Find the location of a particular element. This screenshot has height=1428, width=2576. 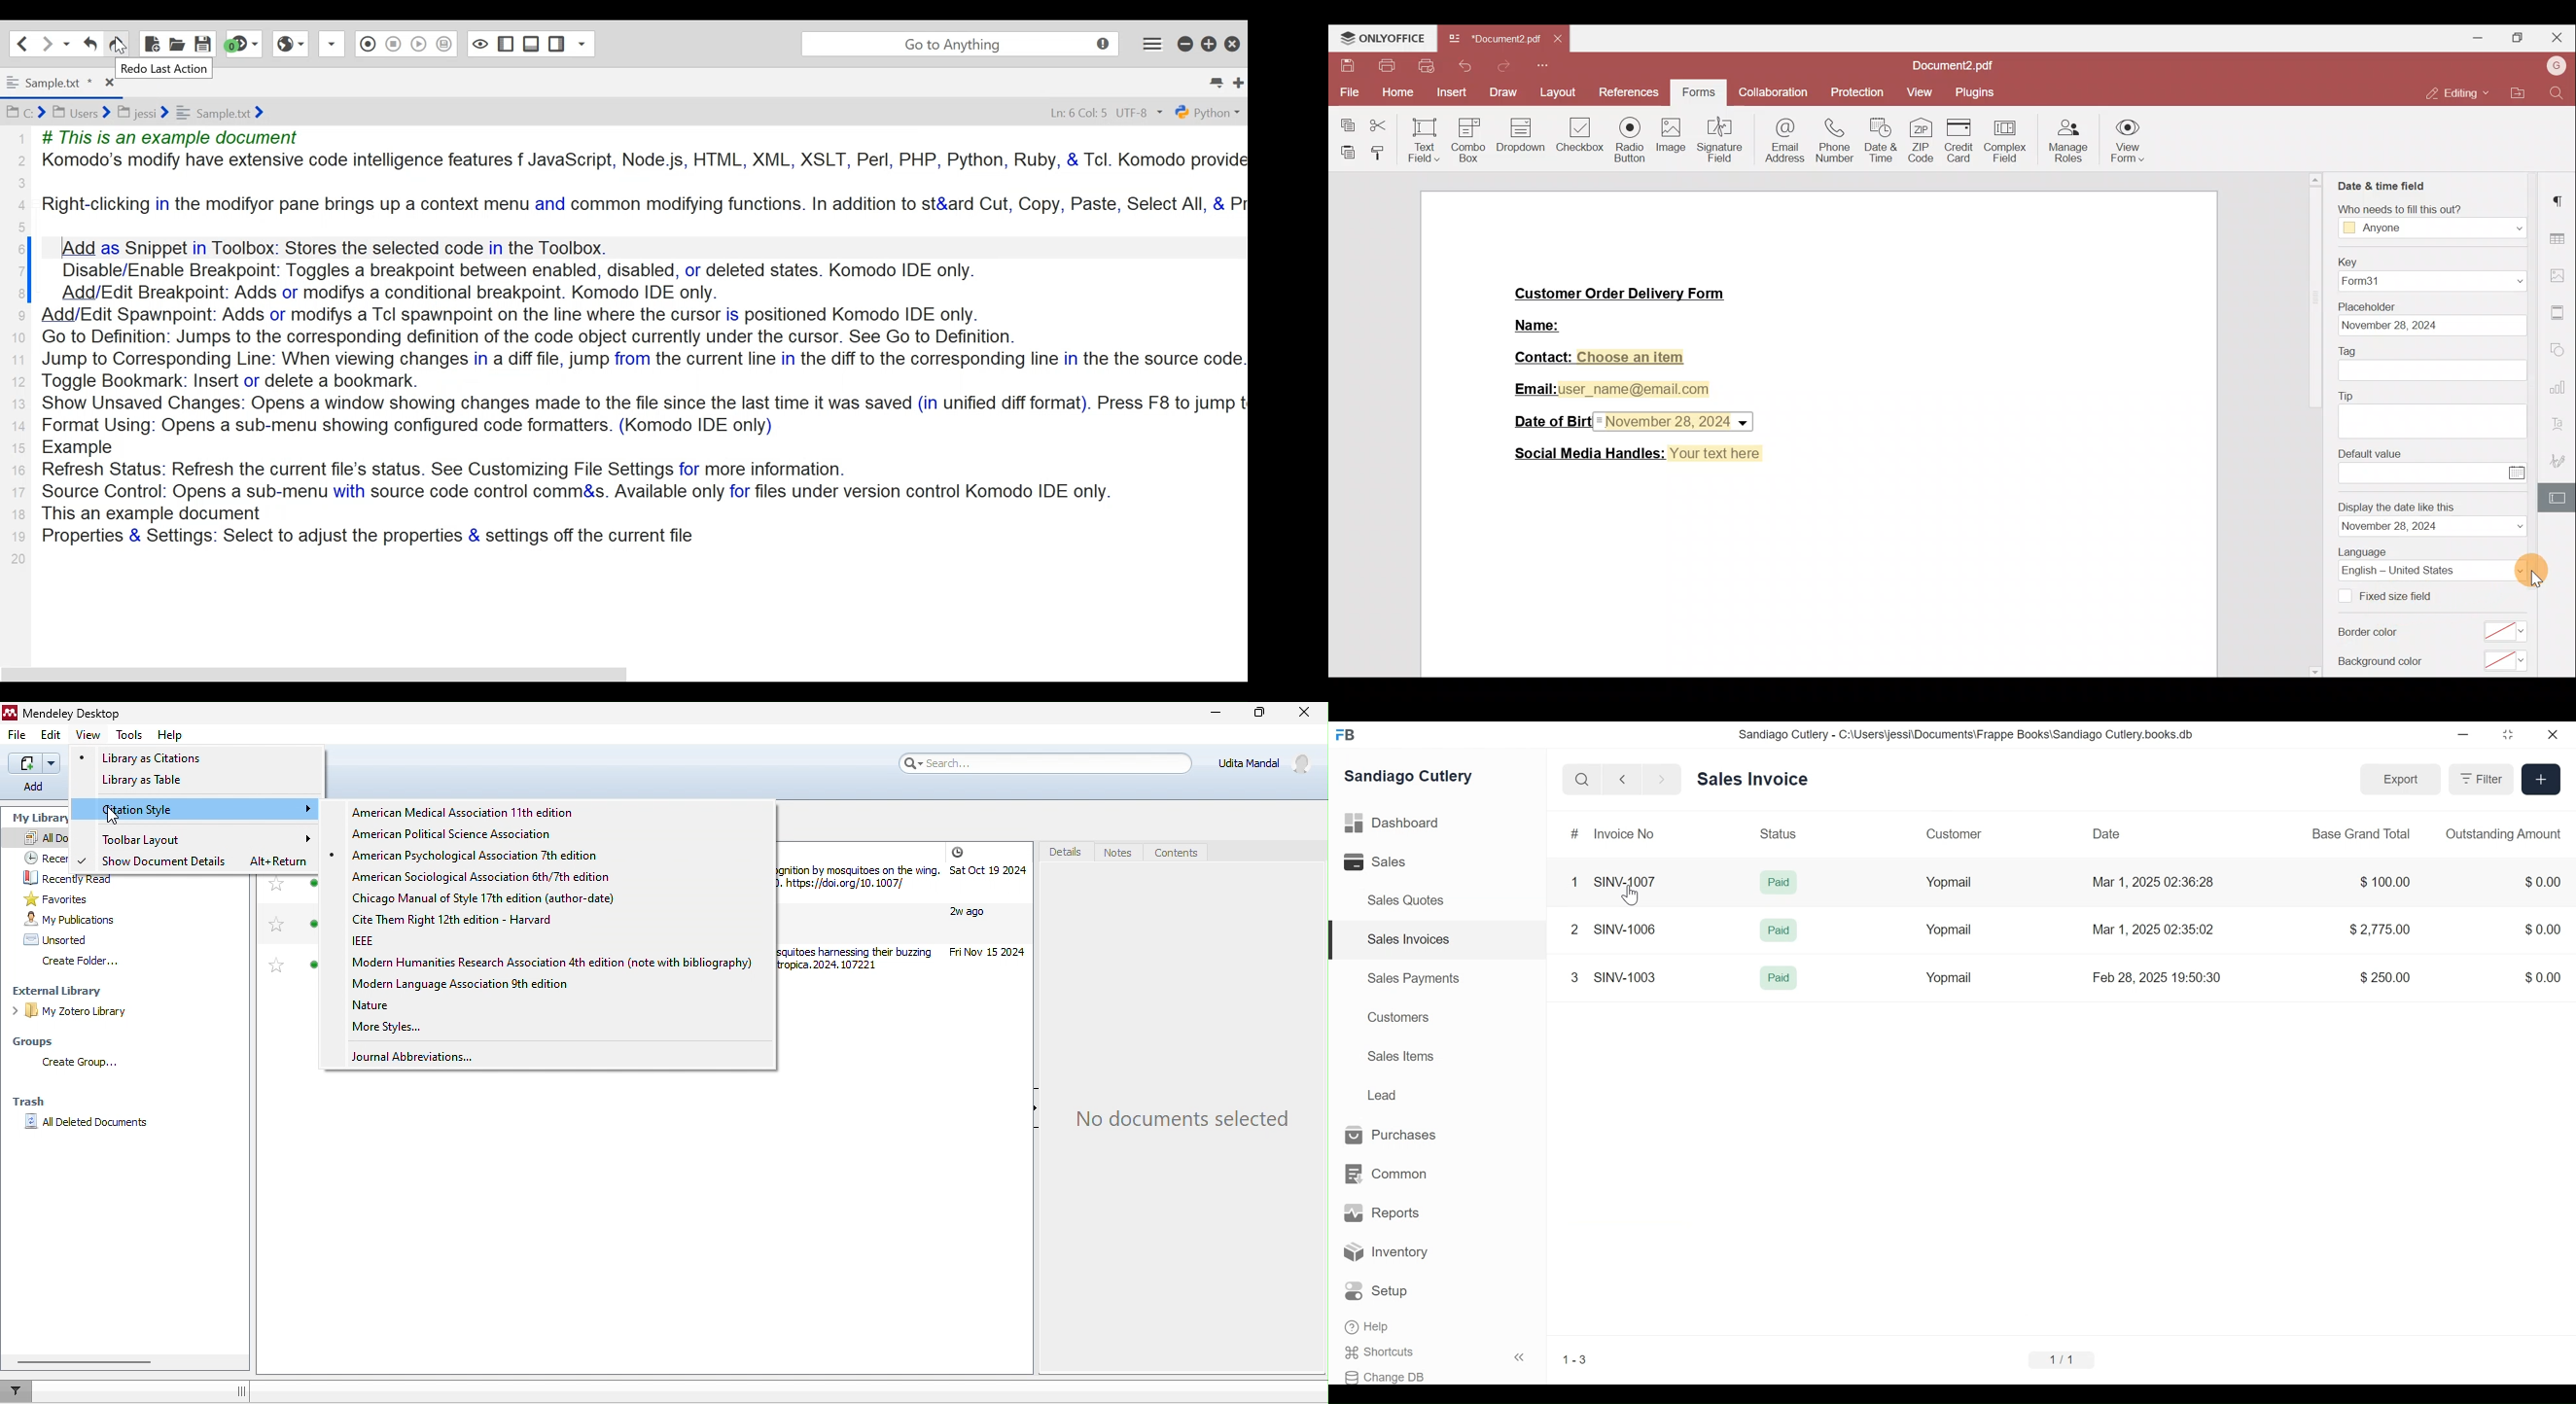

Toggle between form and full width is located at coordinates (2509, 735).